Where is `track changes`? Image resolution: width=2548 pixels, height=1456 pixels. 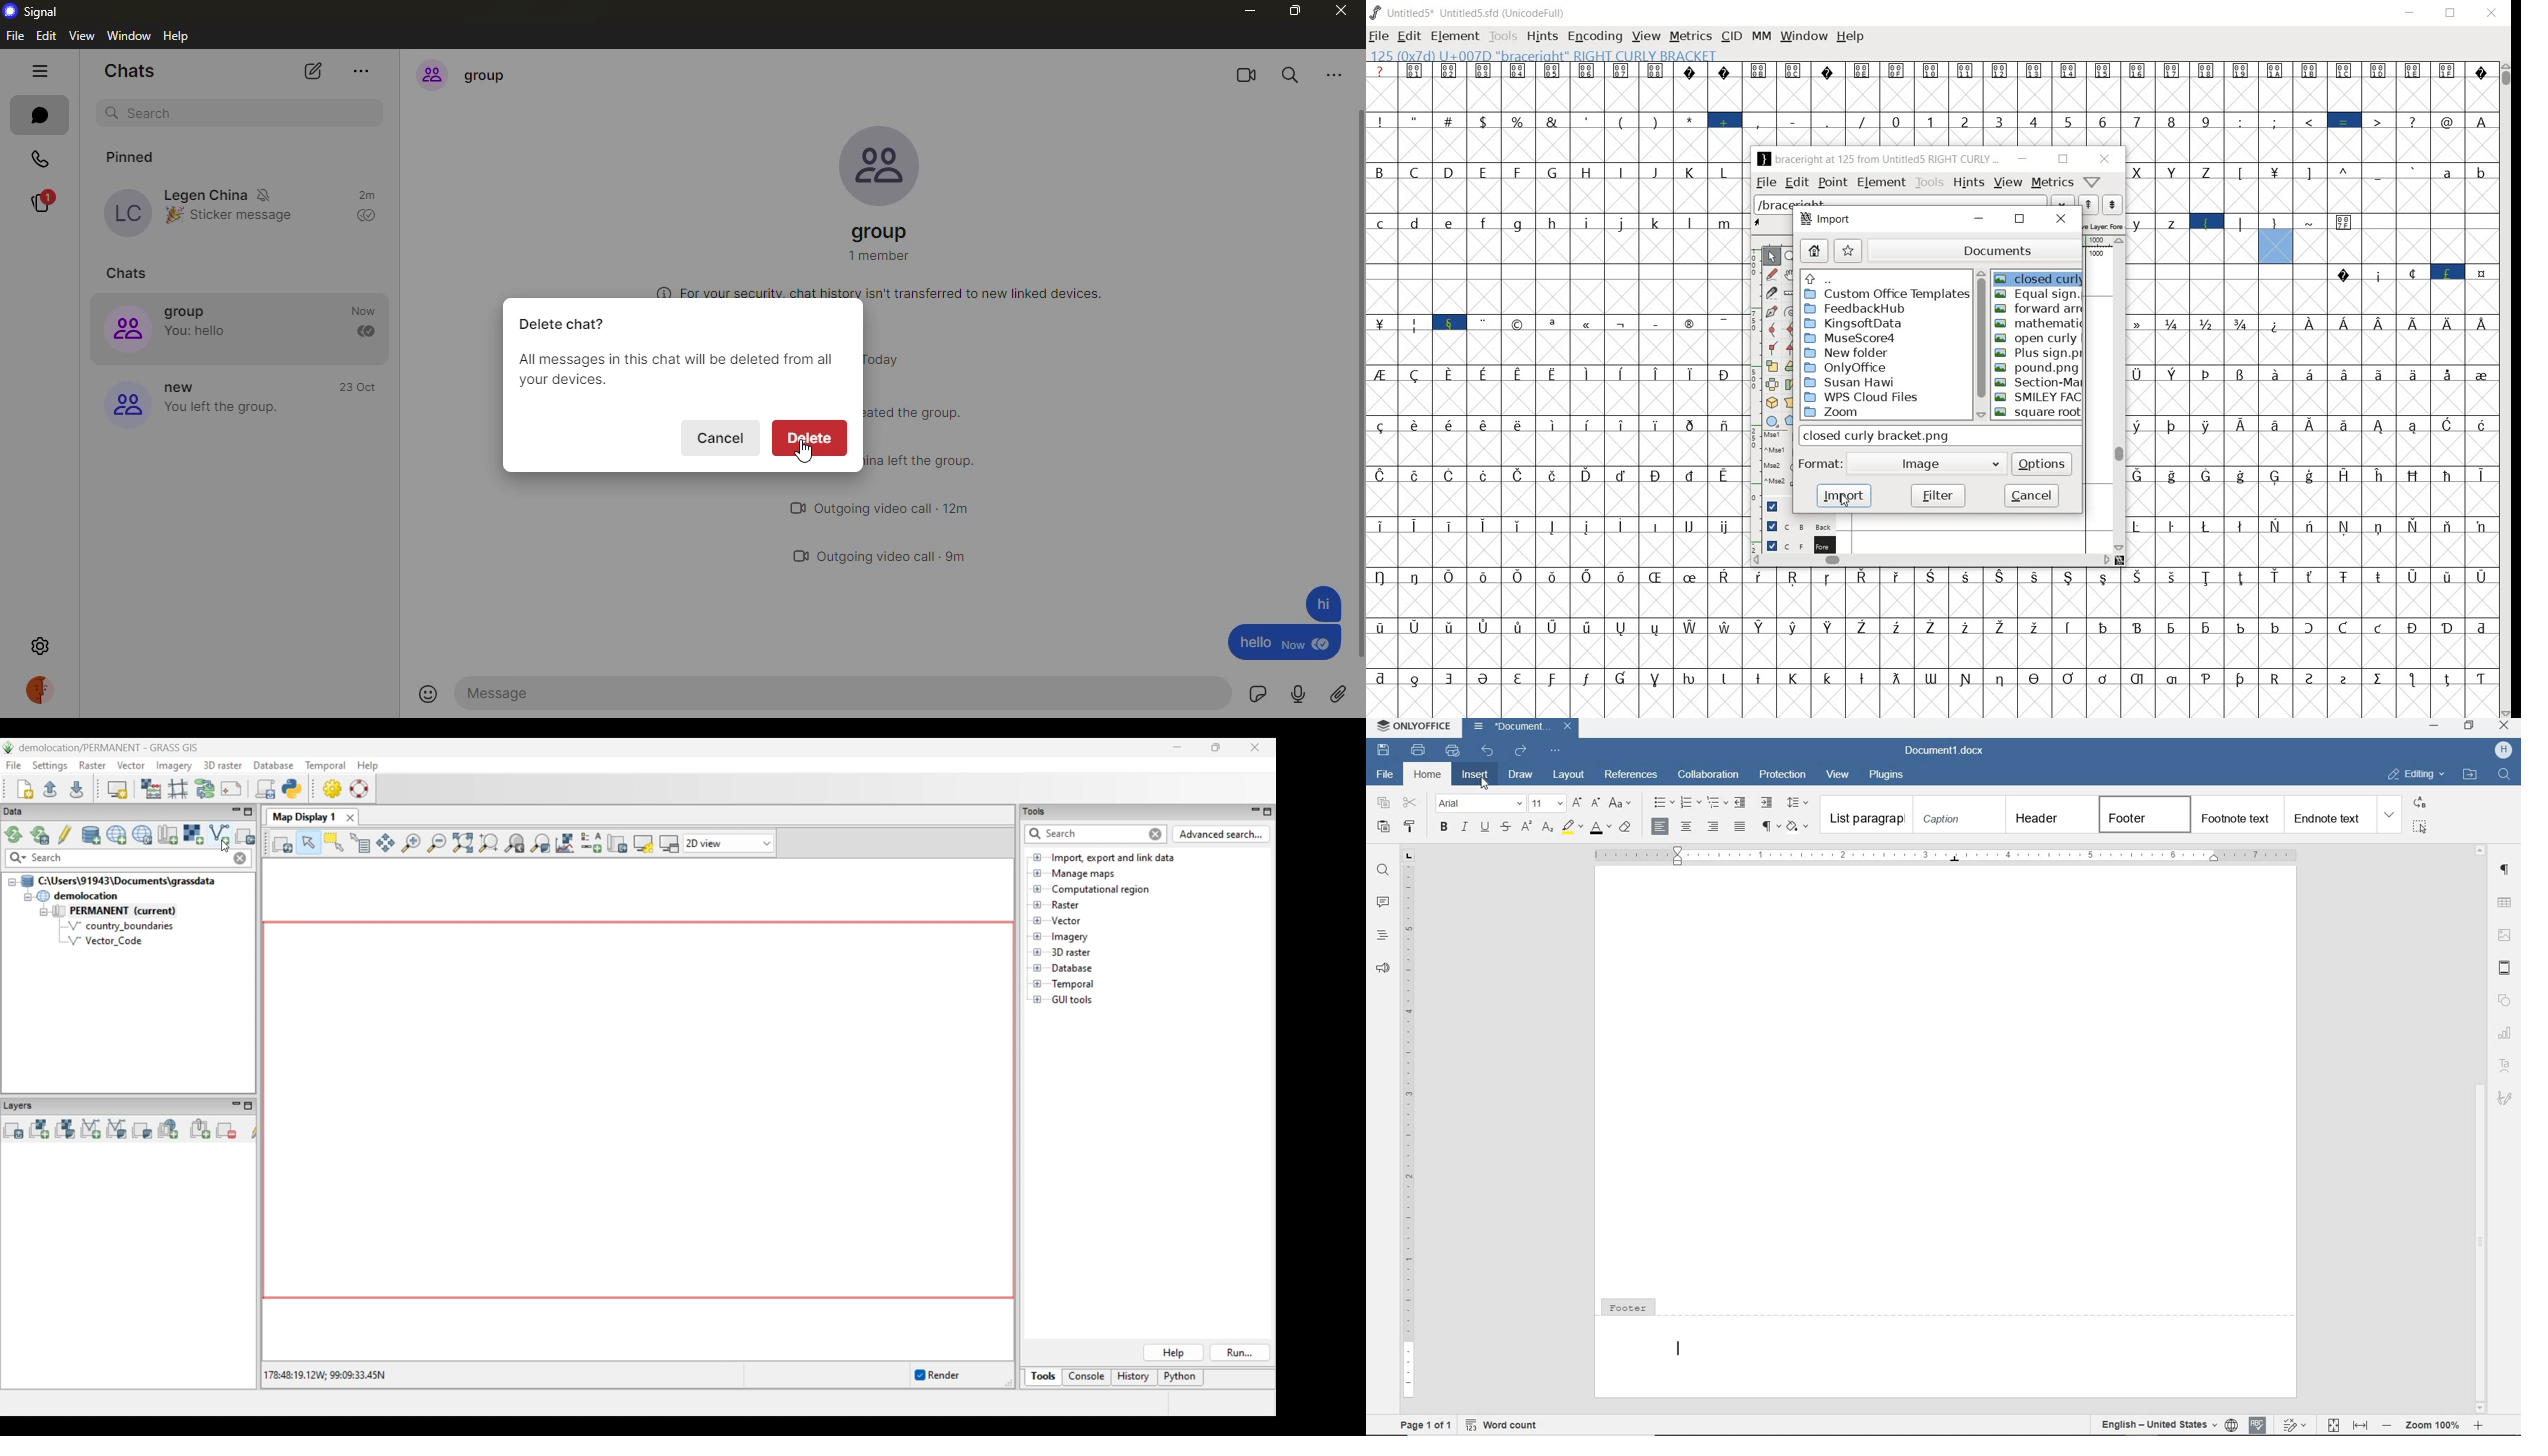
track changes is located at coordinates (2293, 1426).